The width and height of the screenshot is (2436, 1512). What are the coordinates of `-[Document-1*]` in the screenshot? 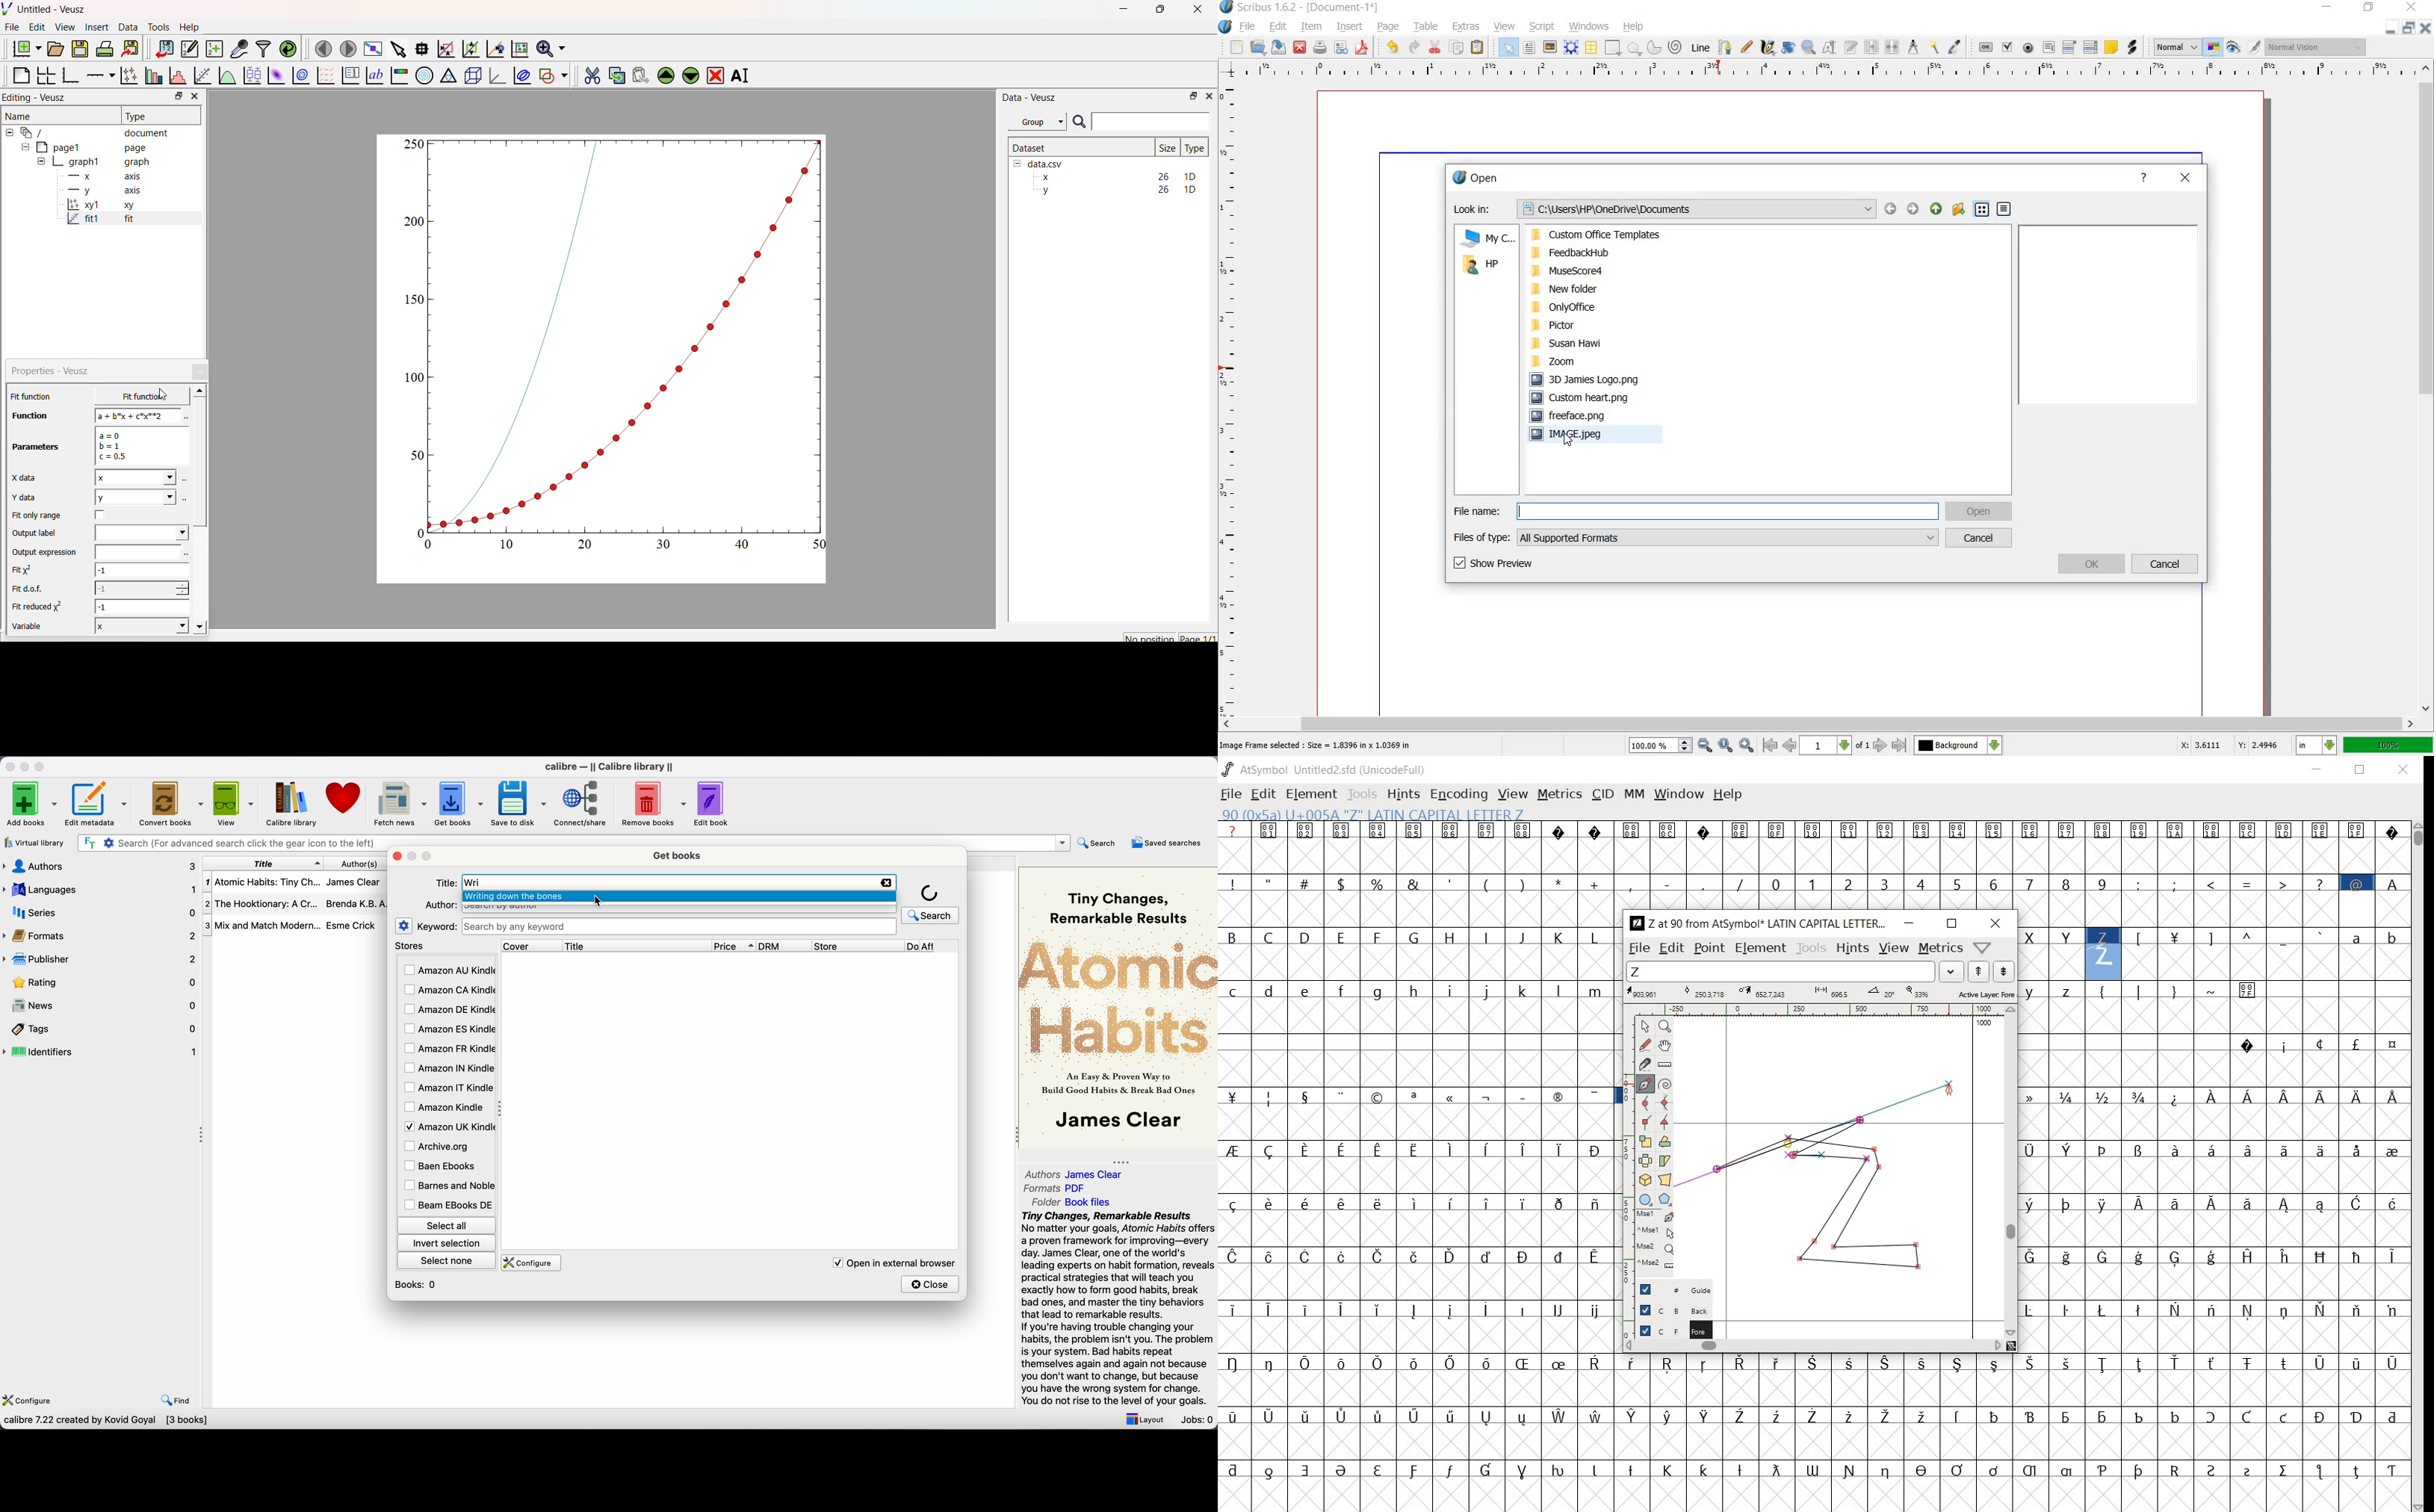 It's located at (1350, 7).